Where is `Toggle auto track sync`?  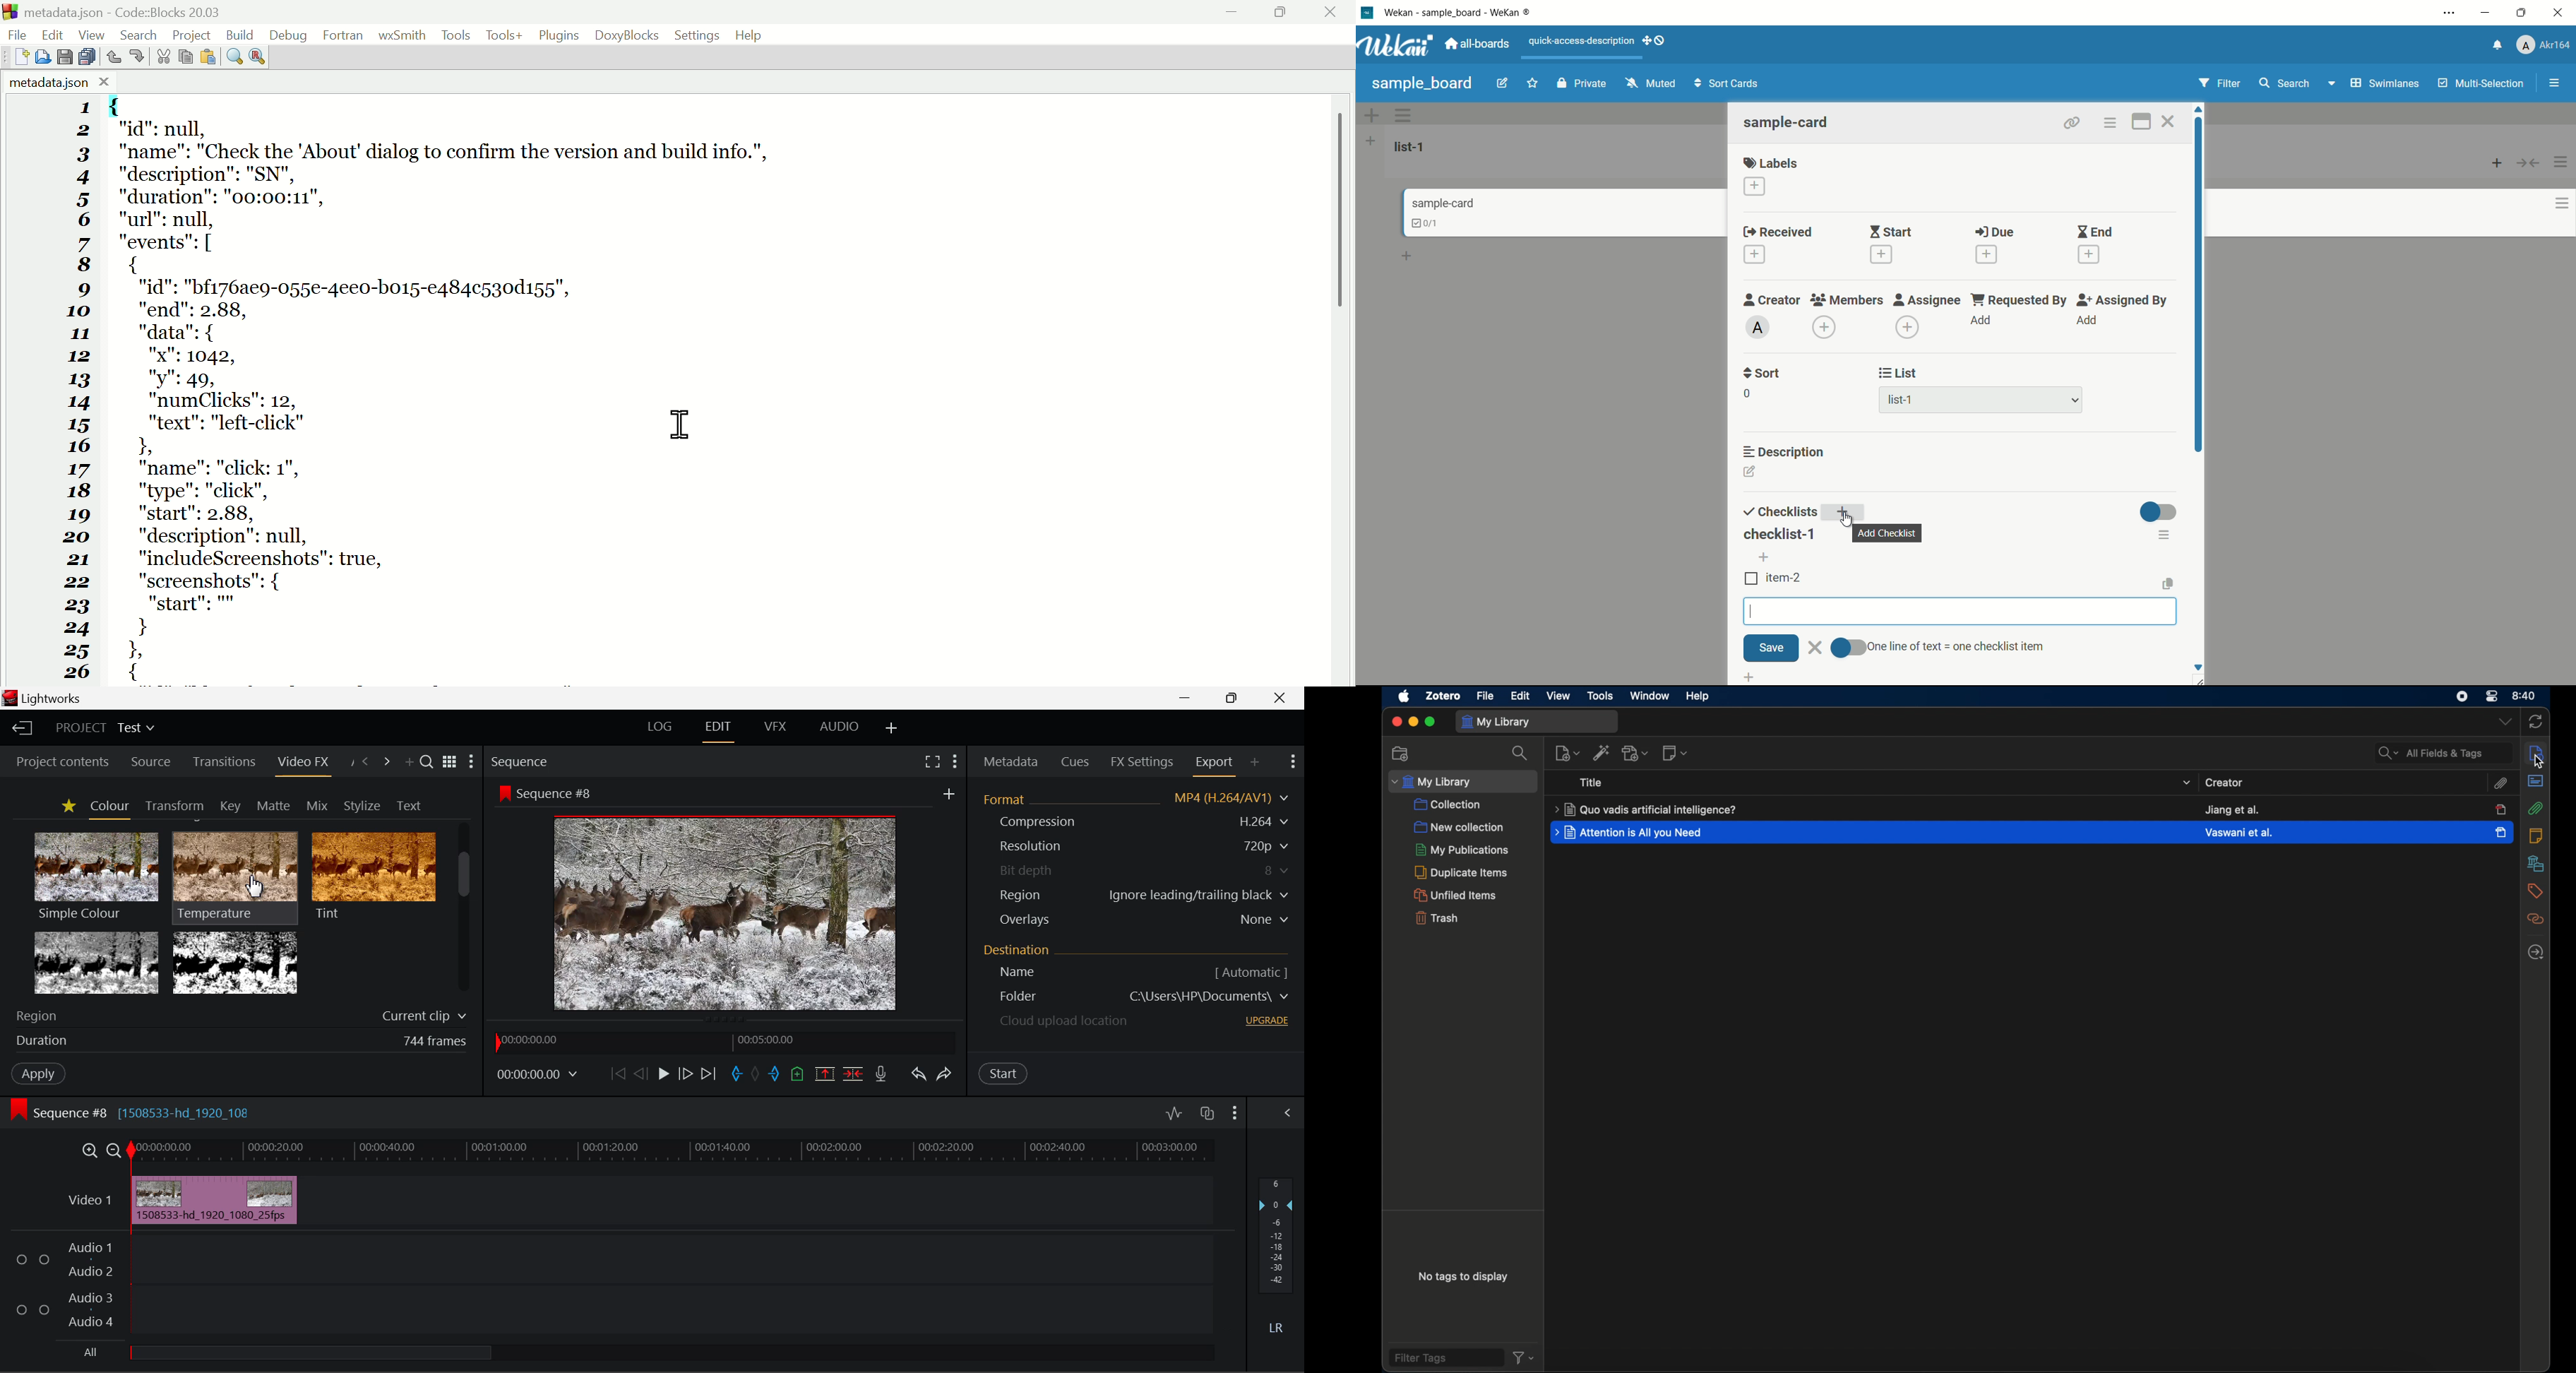 Toggle auto track sync is located at coordinates (1208, 1113).